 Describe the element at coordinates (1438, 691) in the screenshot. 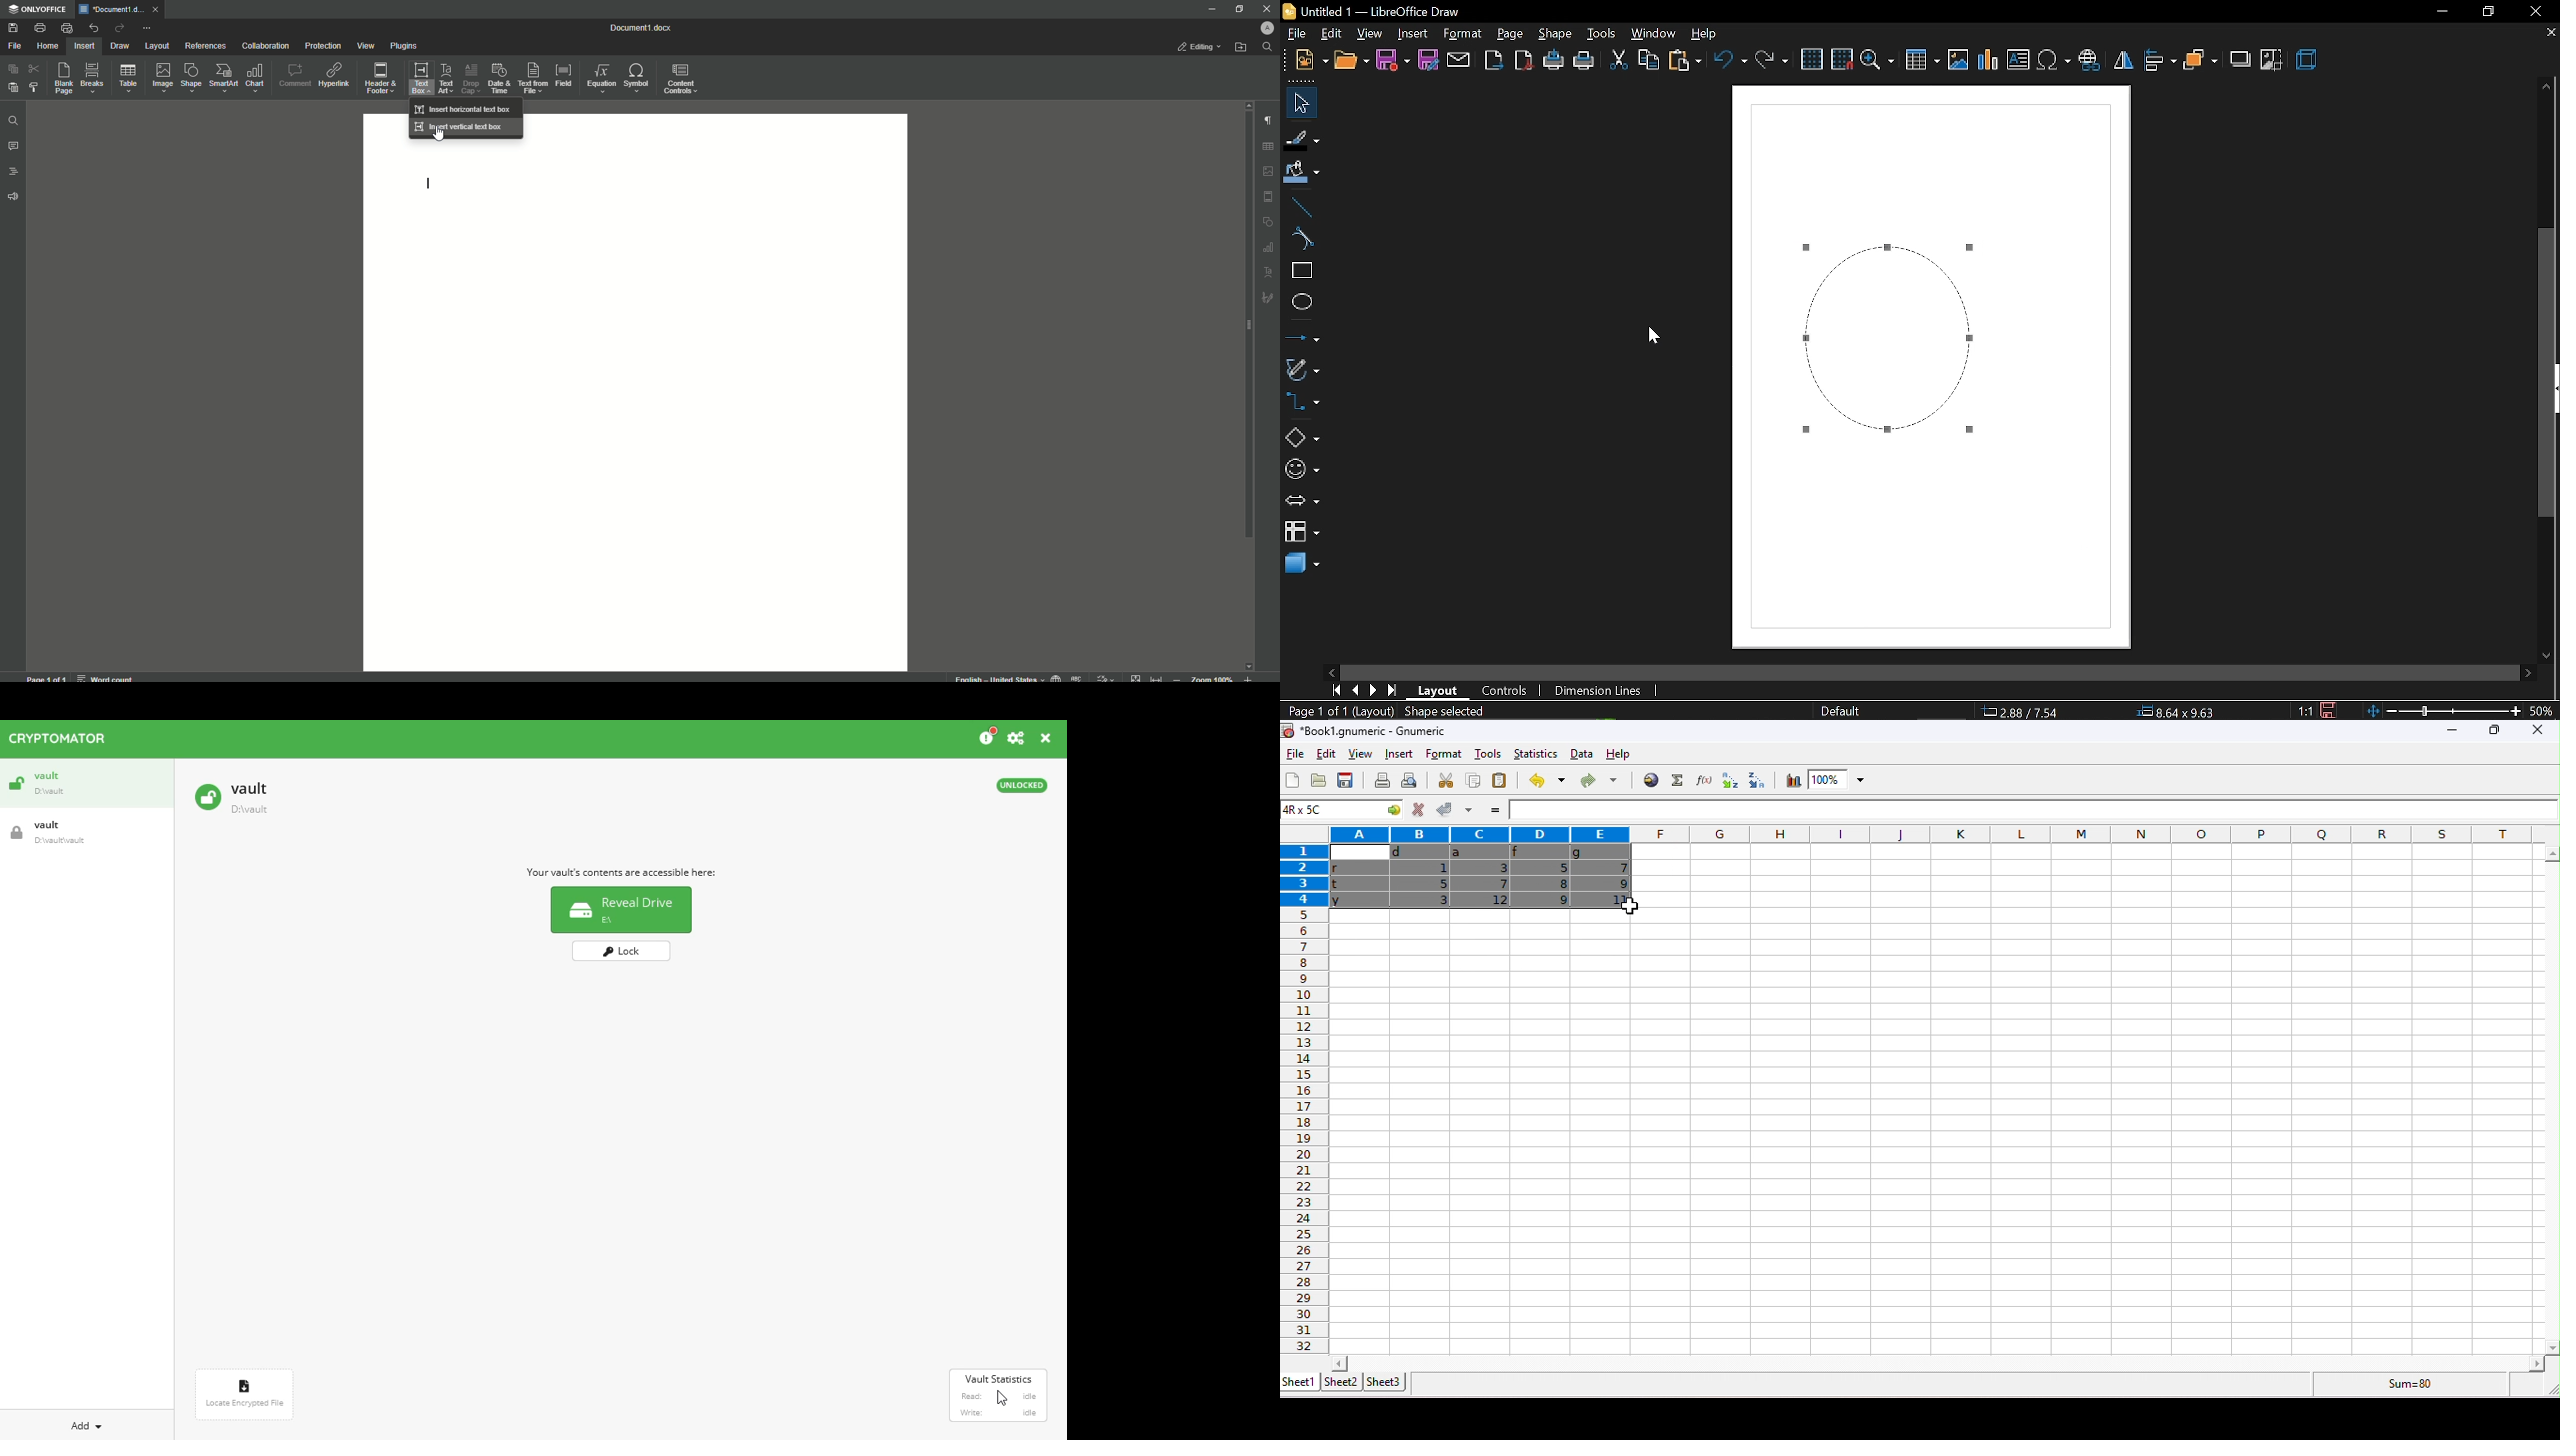

I see `layout` at that location.